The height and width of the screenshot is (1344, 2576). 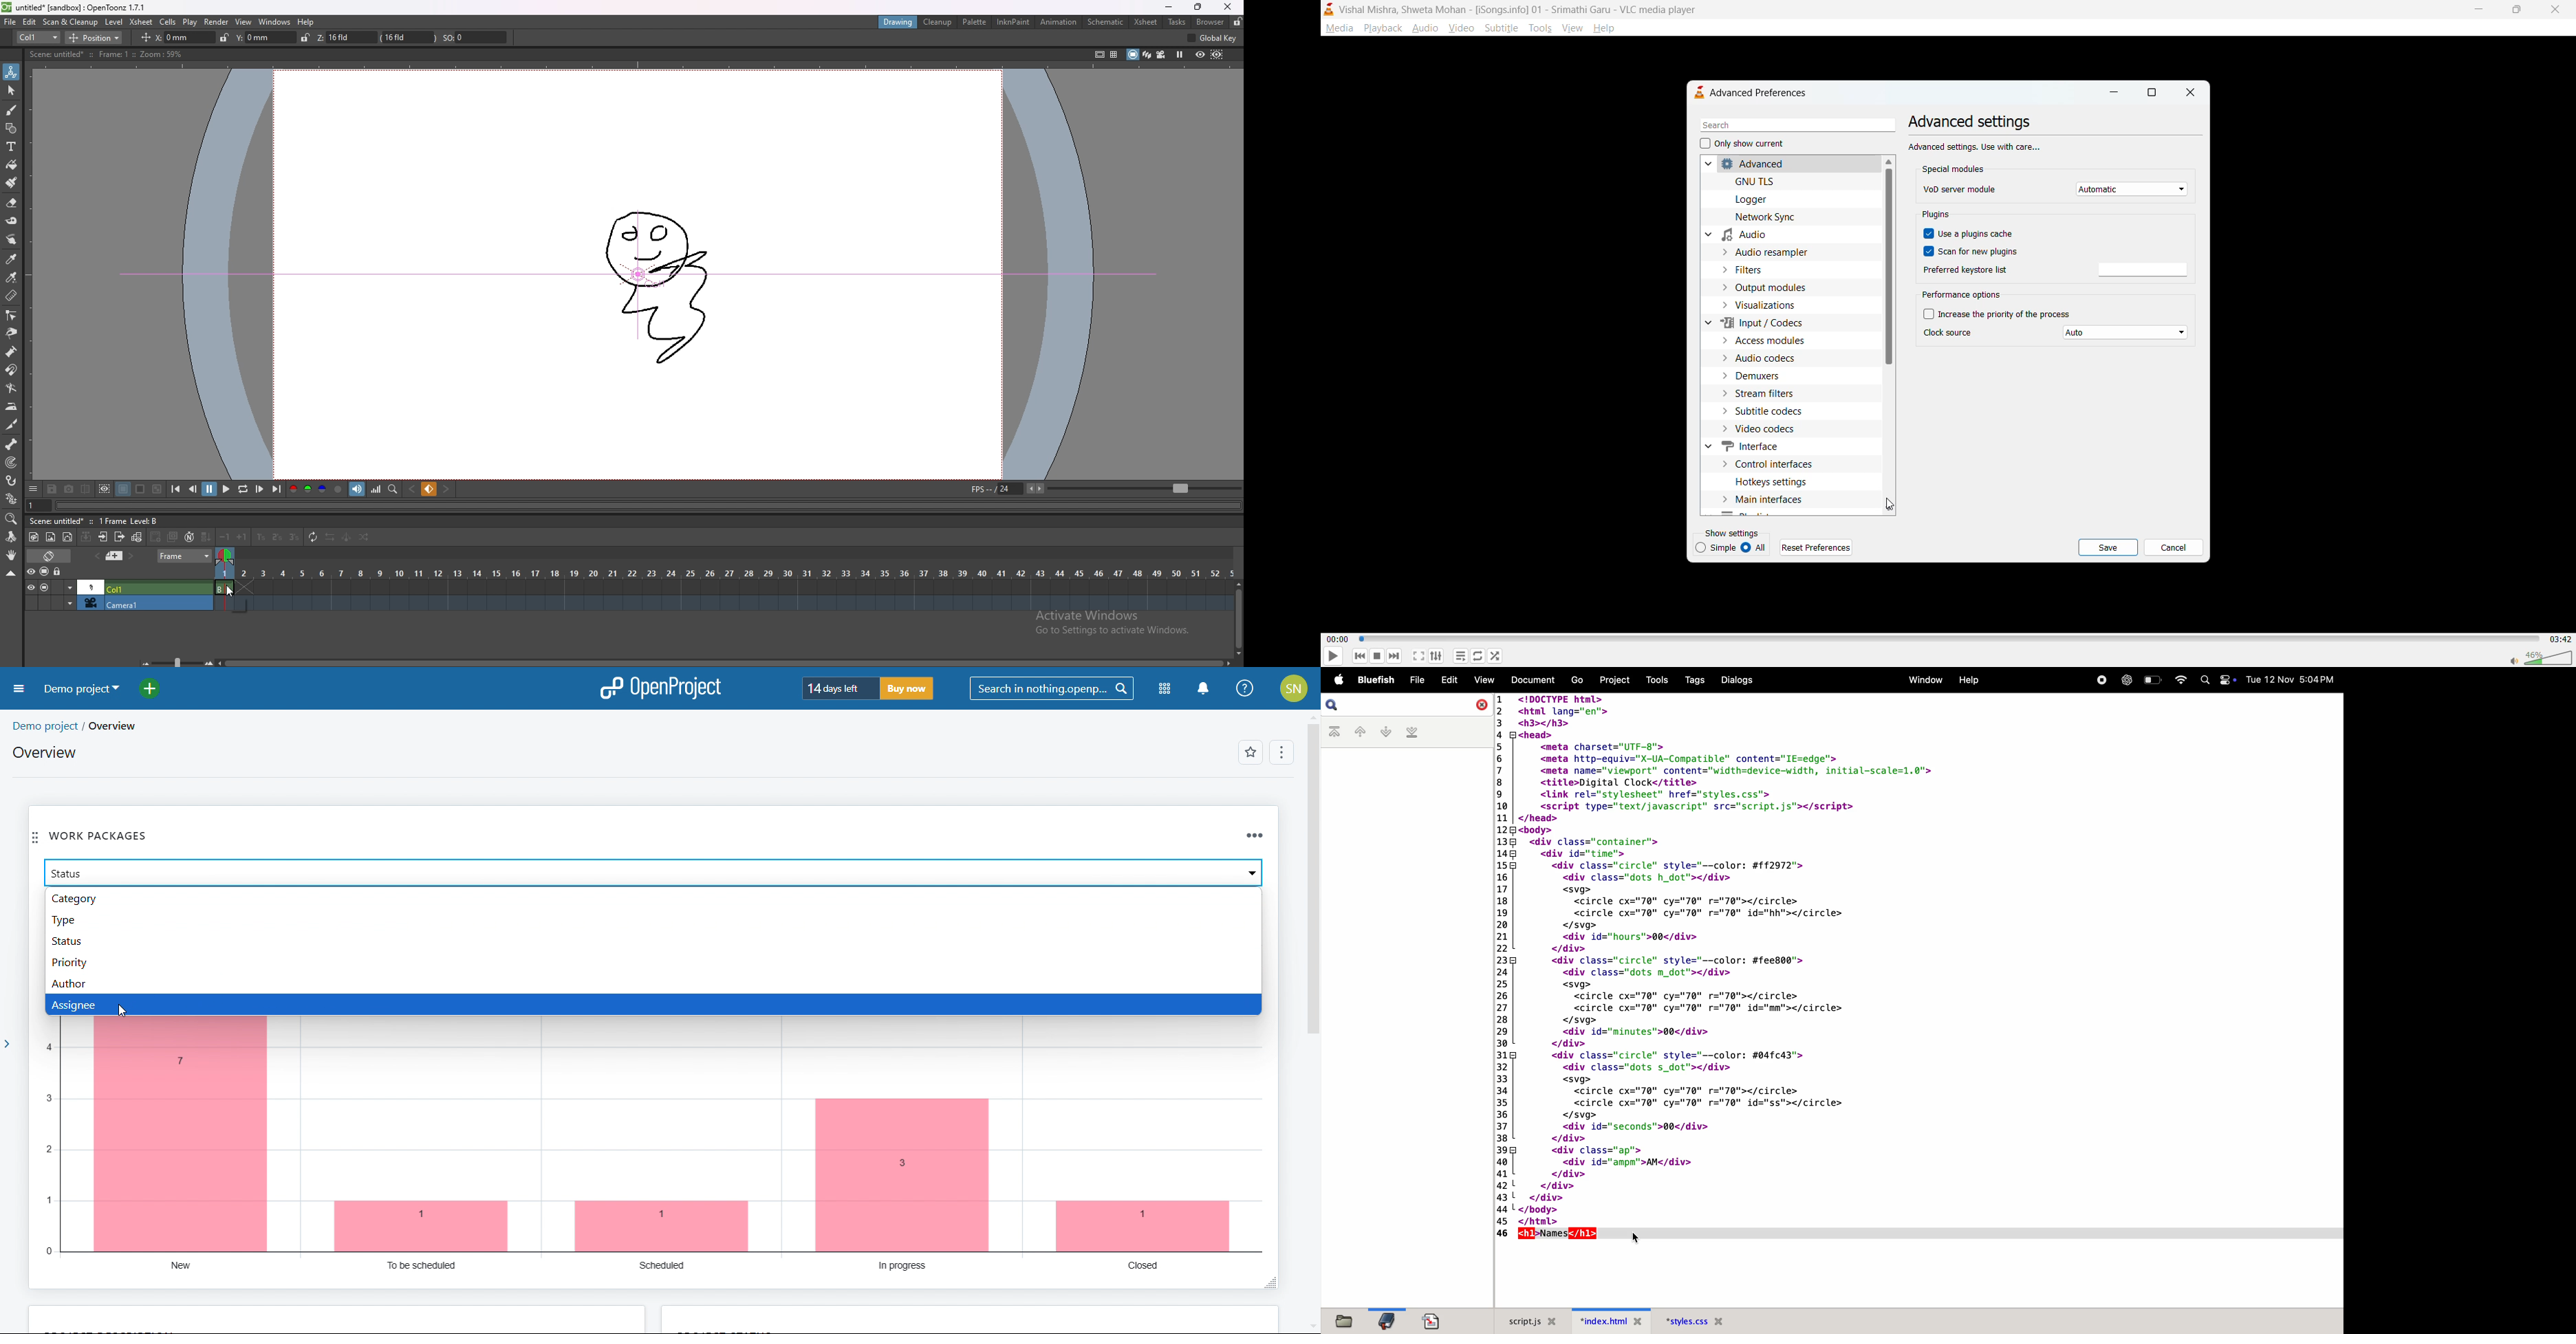 I want to click on preview, so click(x=1200, y=54).